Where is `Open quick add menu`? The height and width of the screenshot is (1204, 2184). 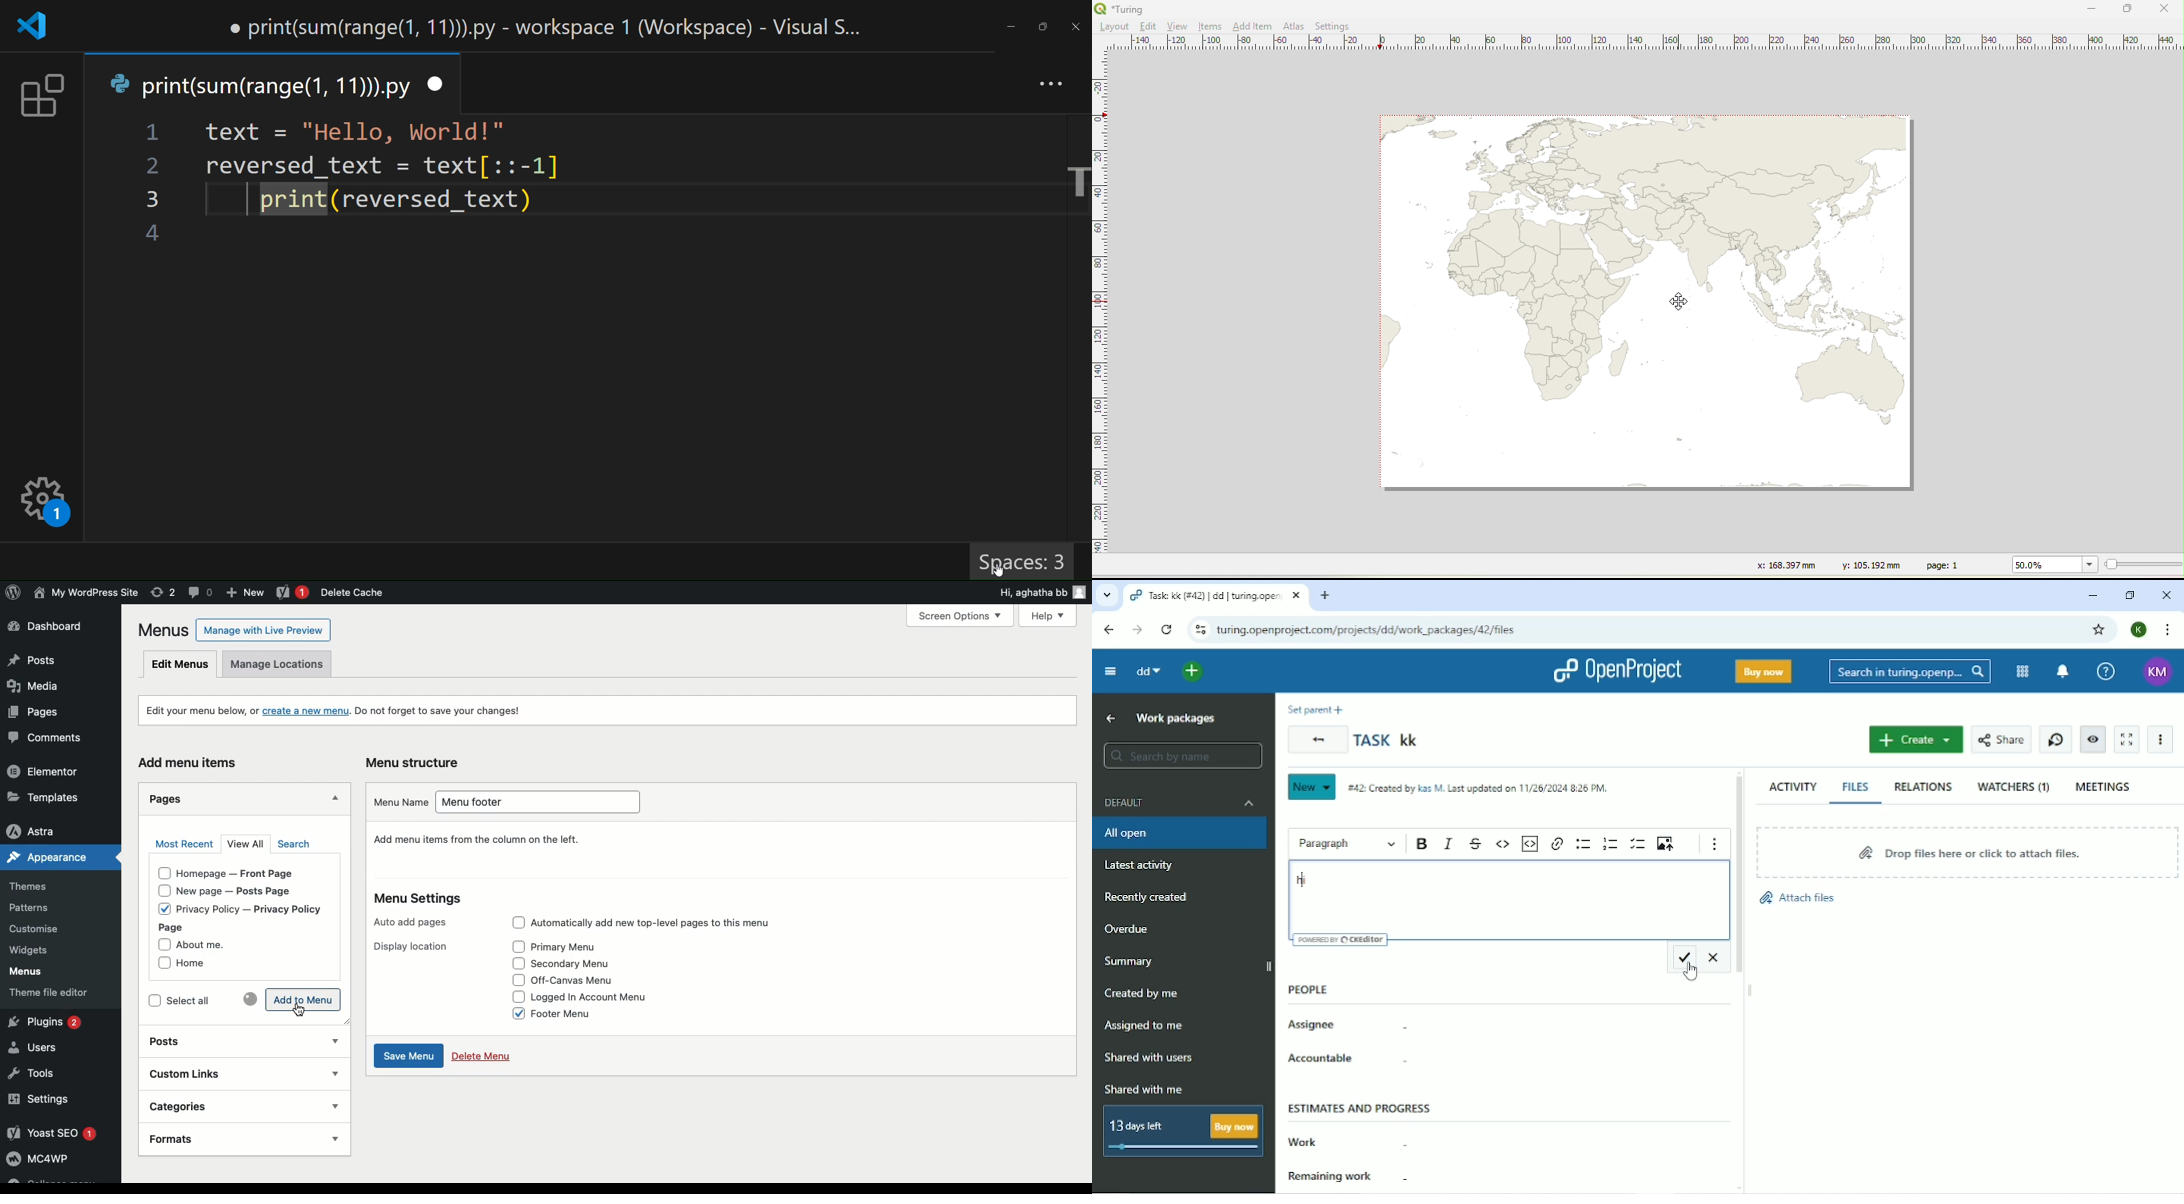
Open quick add menu is located at coordinates (1193, 672).